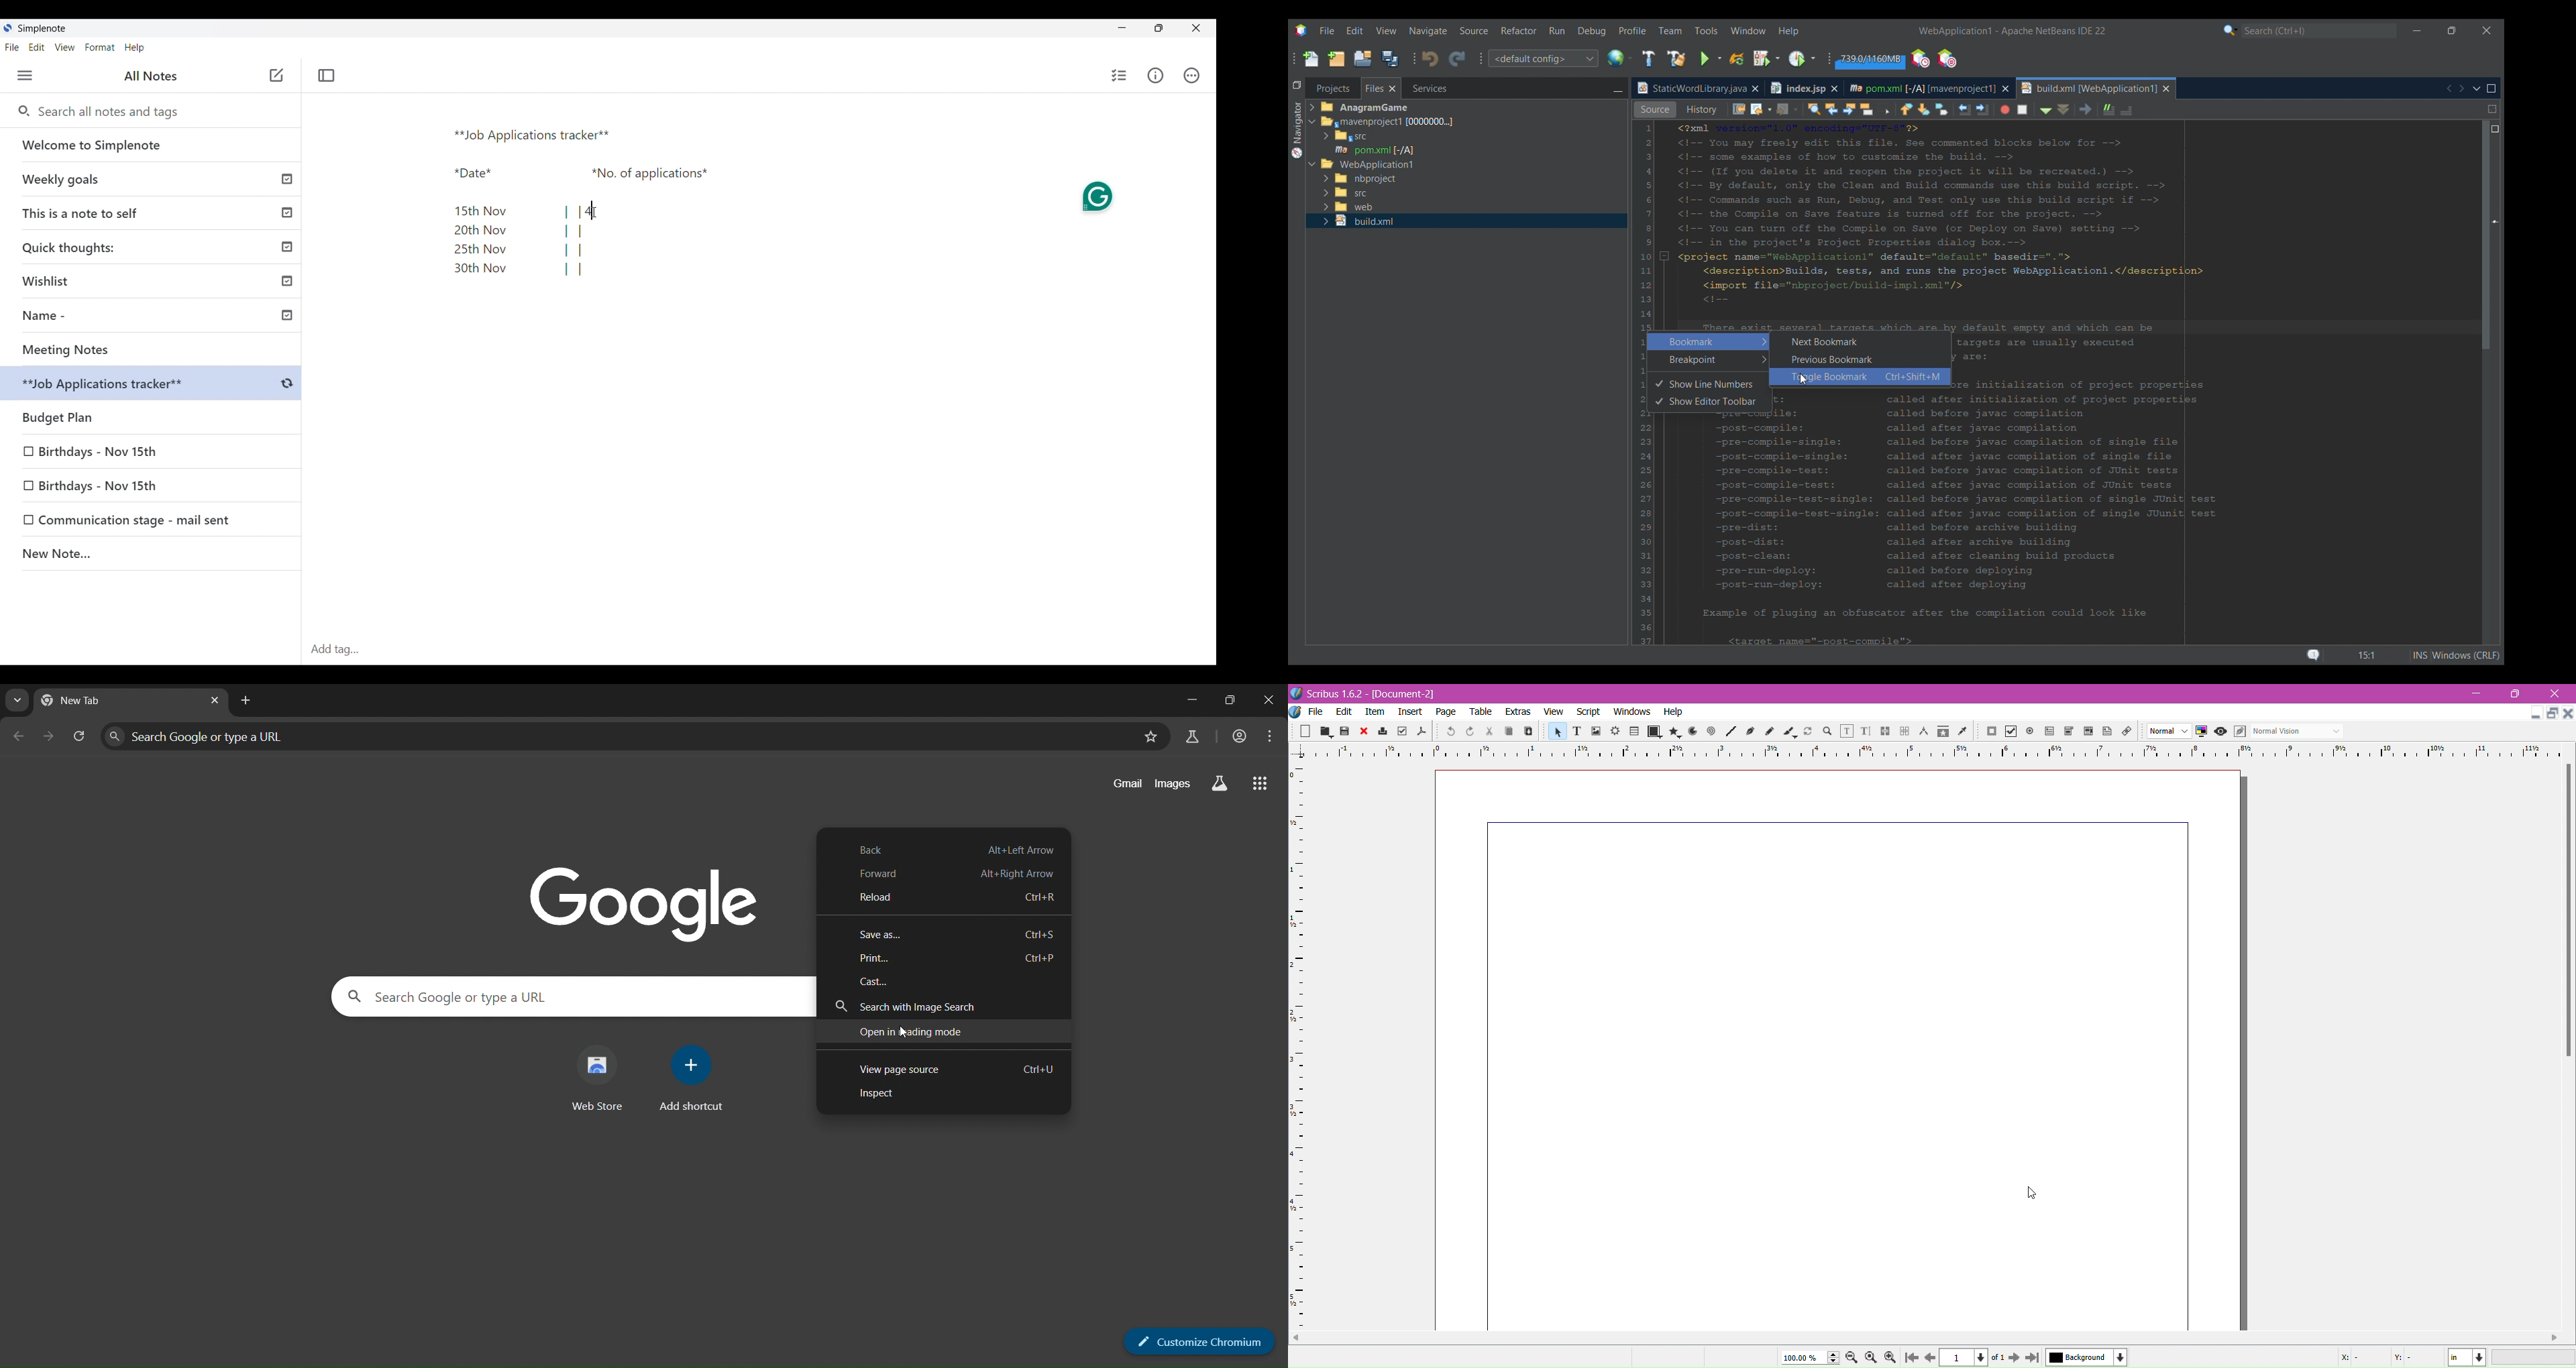 This screenshot has height=1372, width=2576. What do you see at coordinates (1587, 712) in the screenshot?
I see `Script` at bounding box center [1587, 712].